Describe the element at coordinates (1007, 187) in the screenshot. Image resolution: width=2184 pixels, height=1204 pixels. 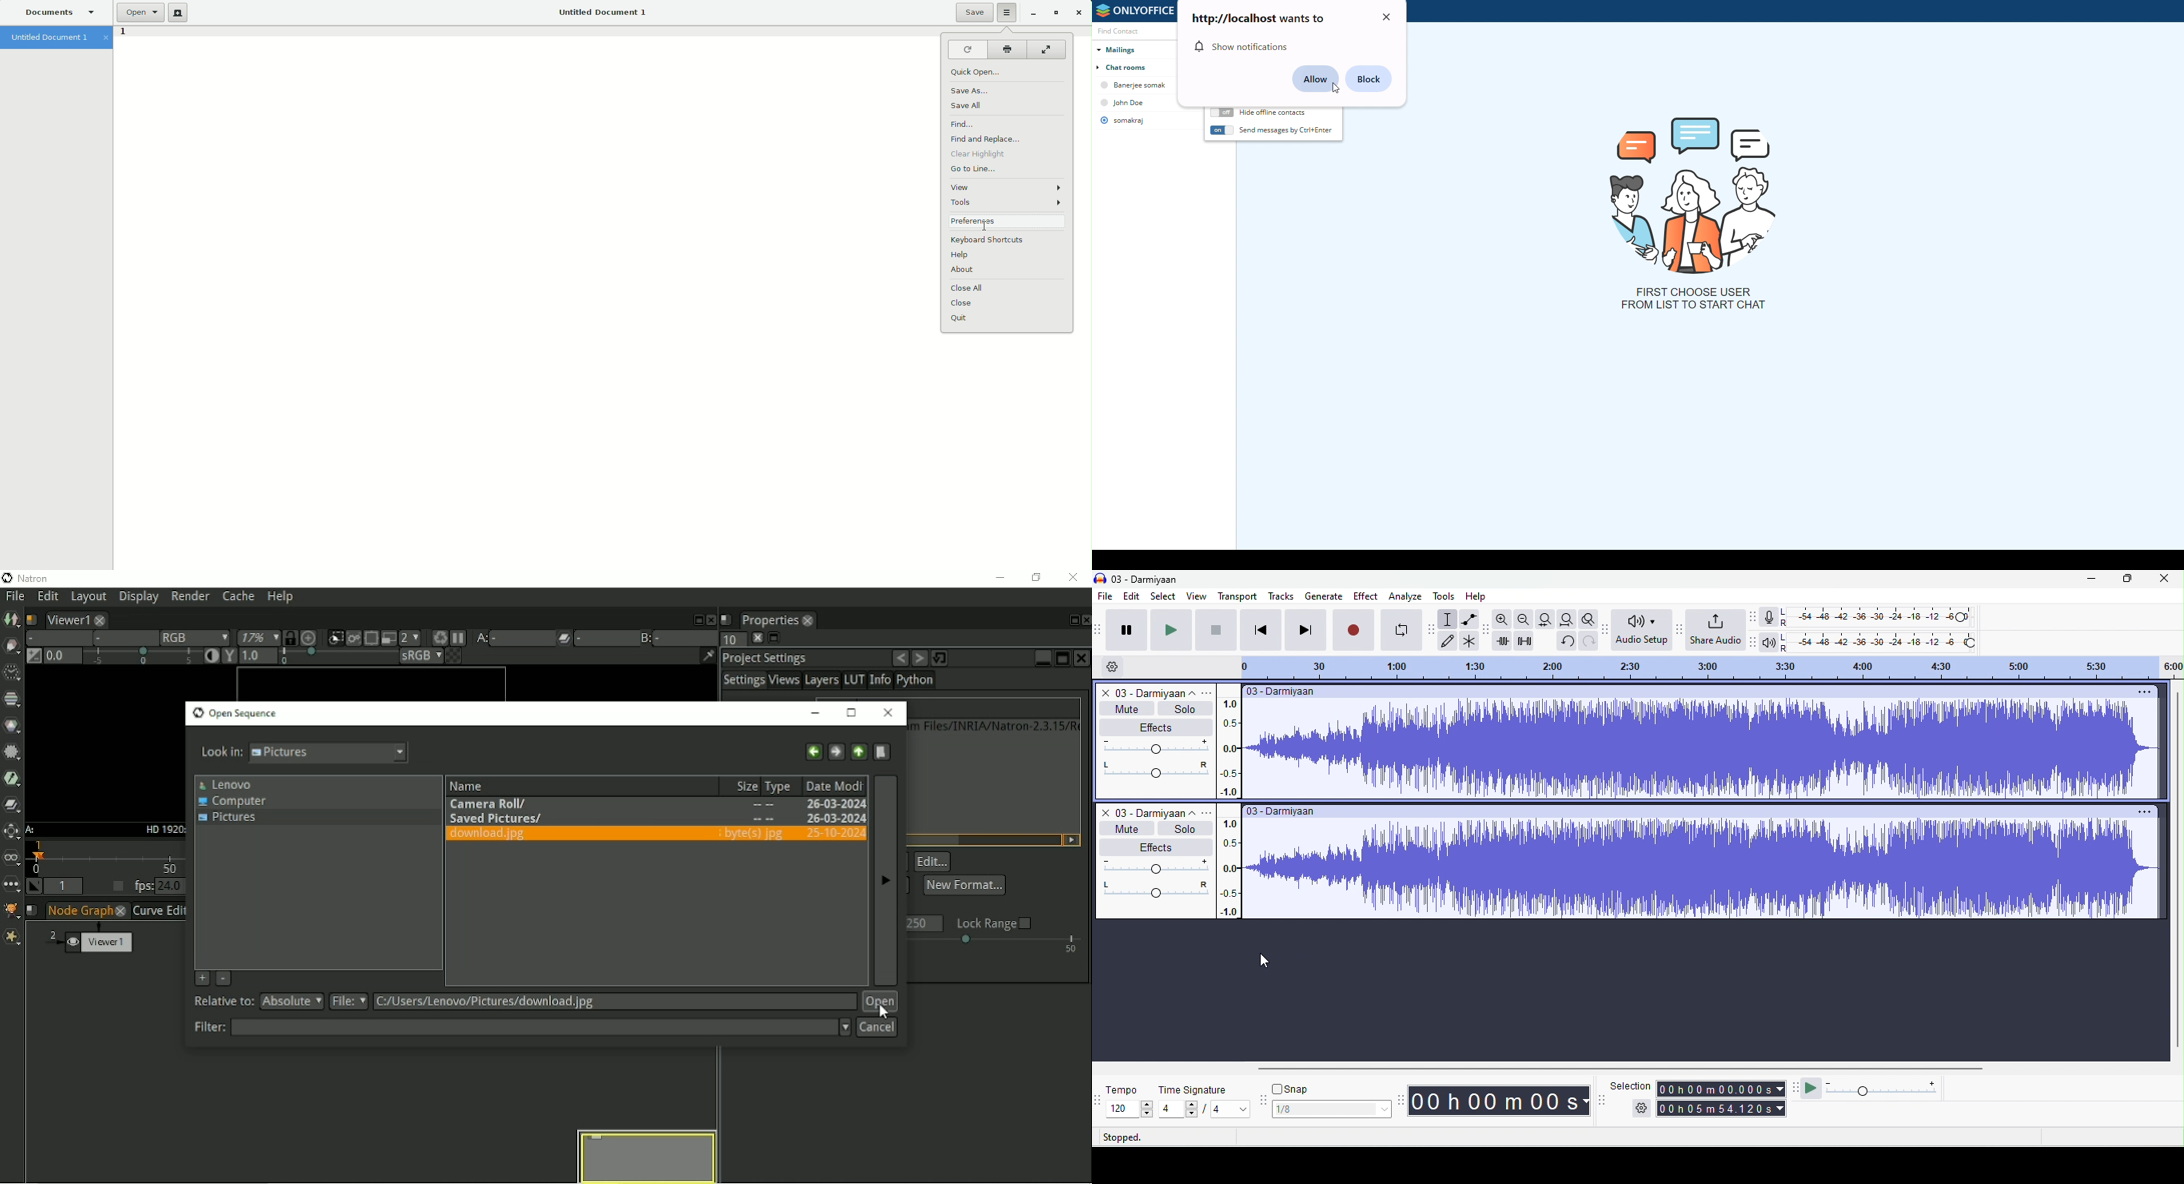
I see `View` at that location.